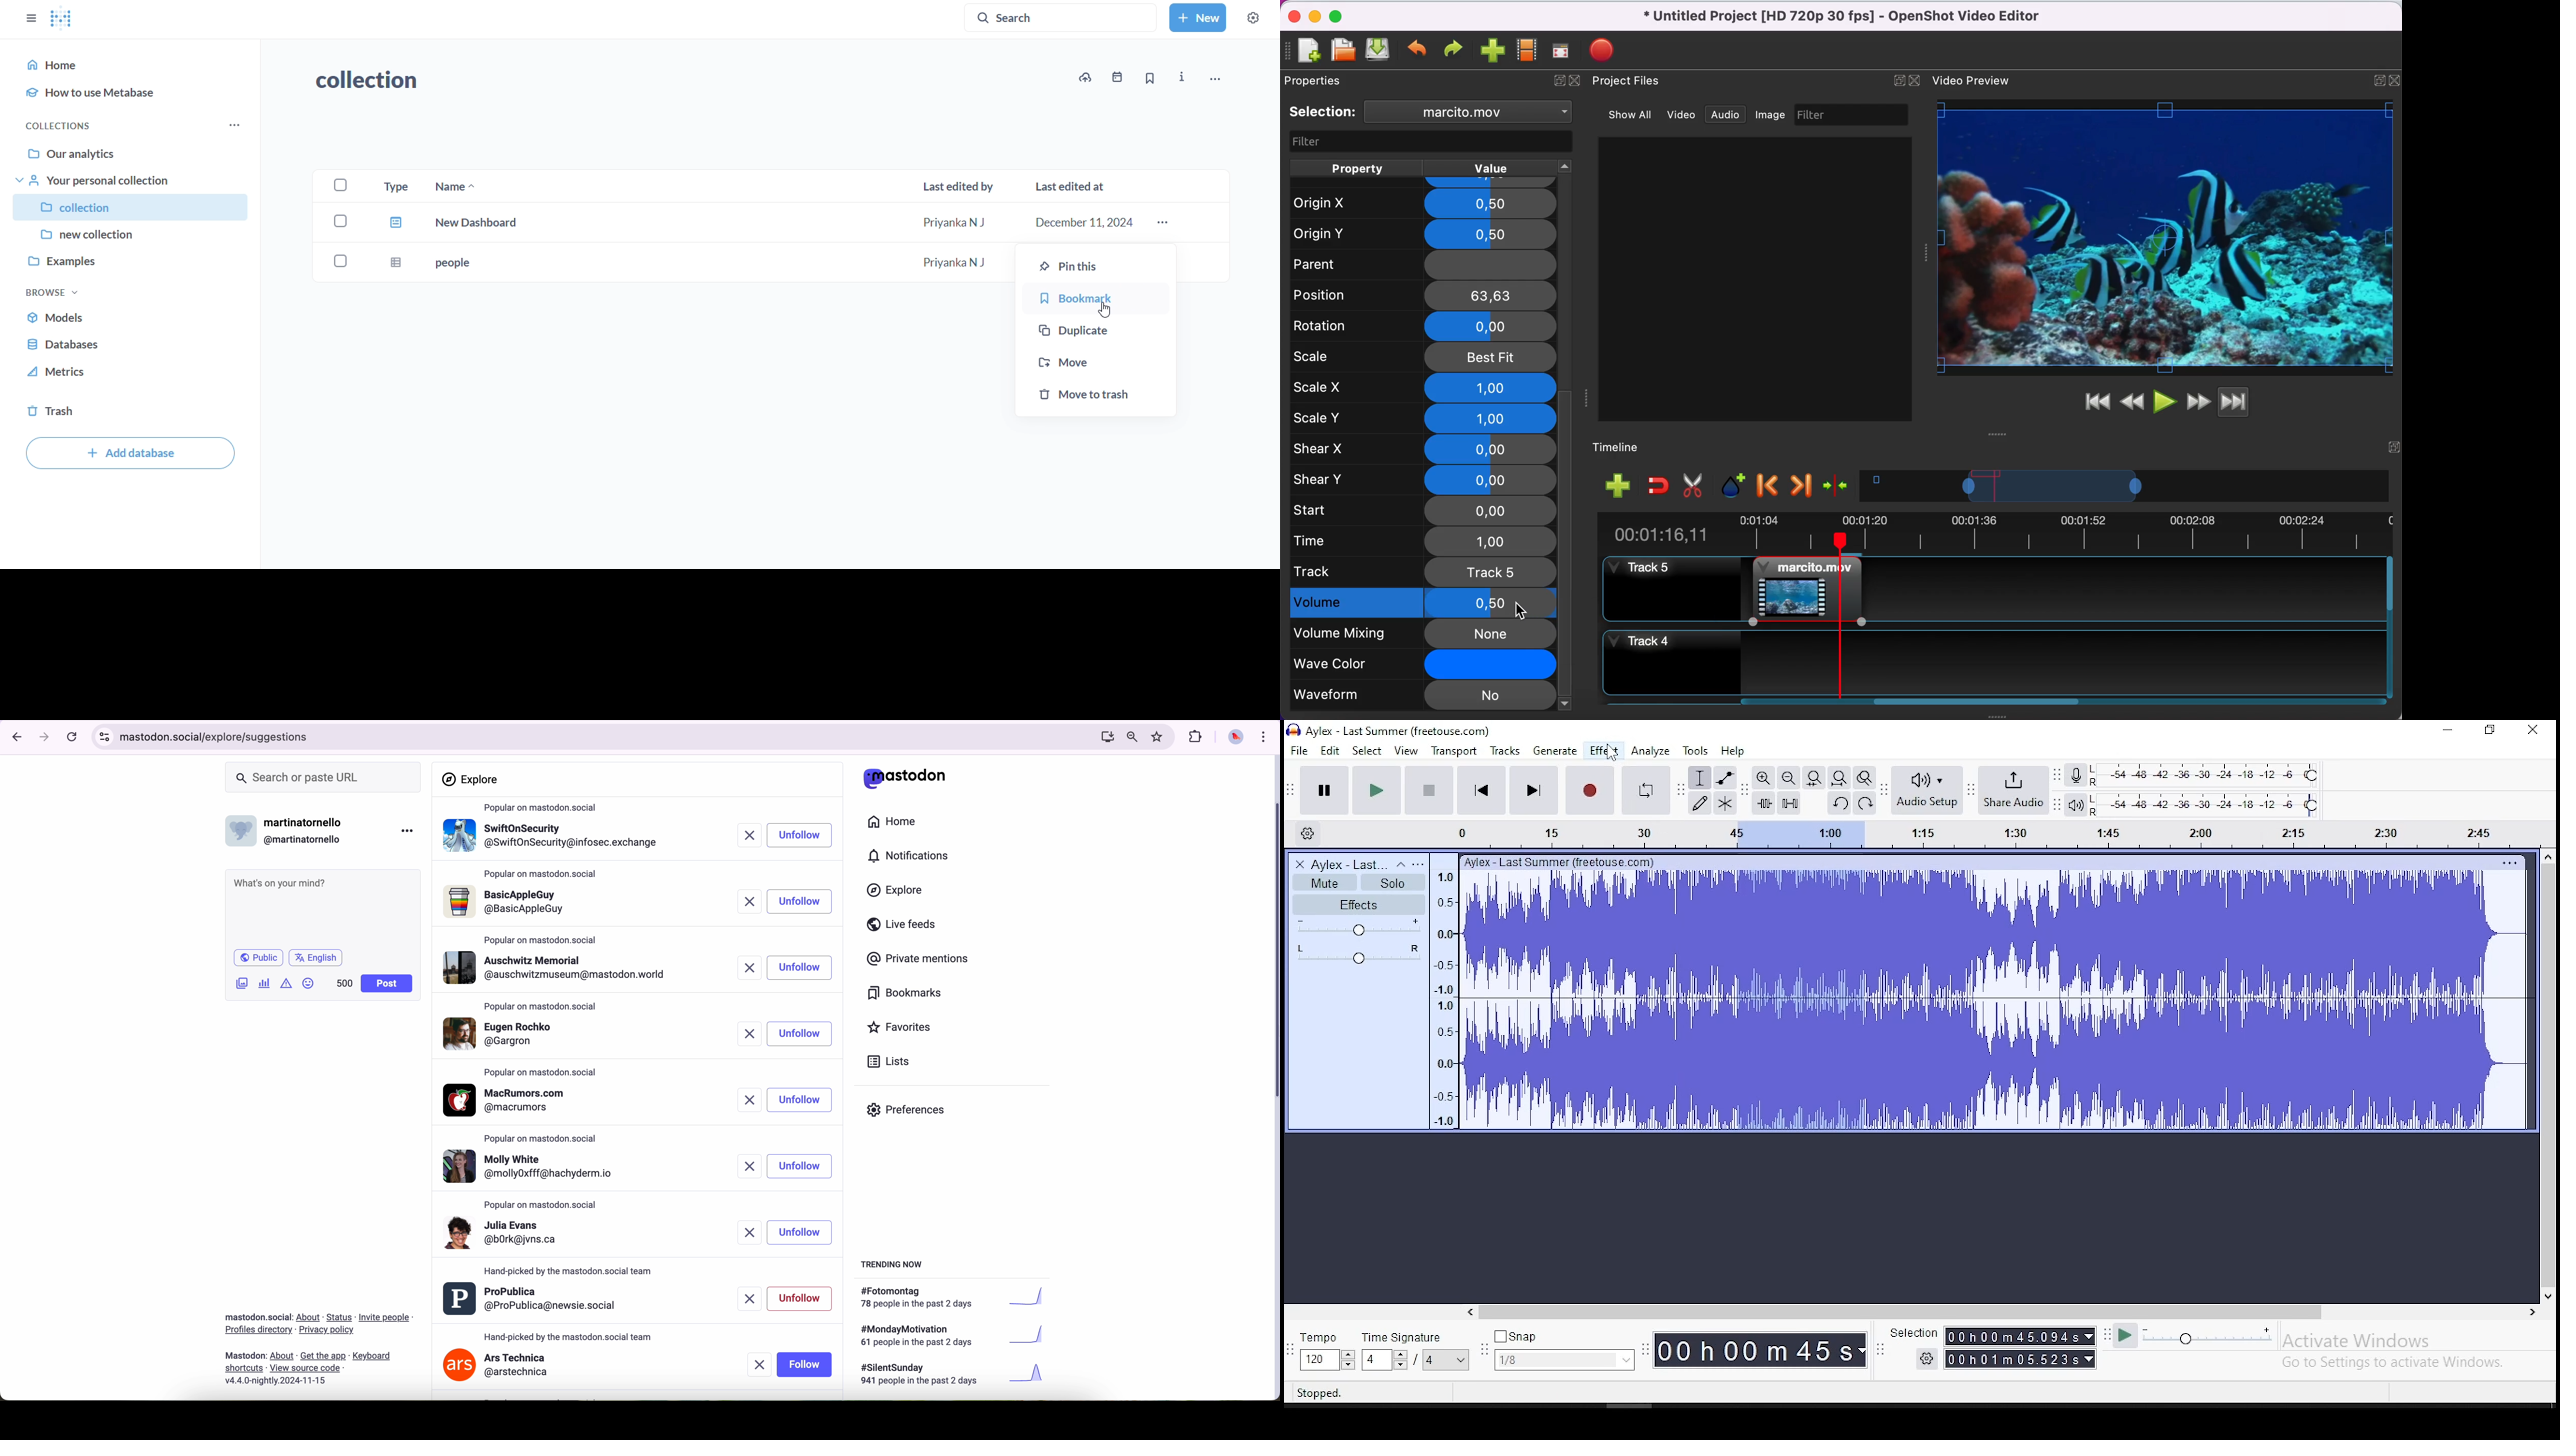 This screenshot has height=1456, width=2576. I want to click on zoom in, so click(1763, 778).